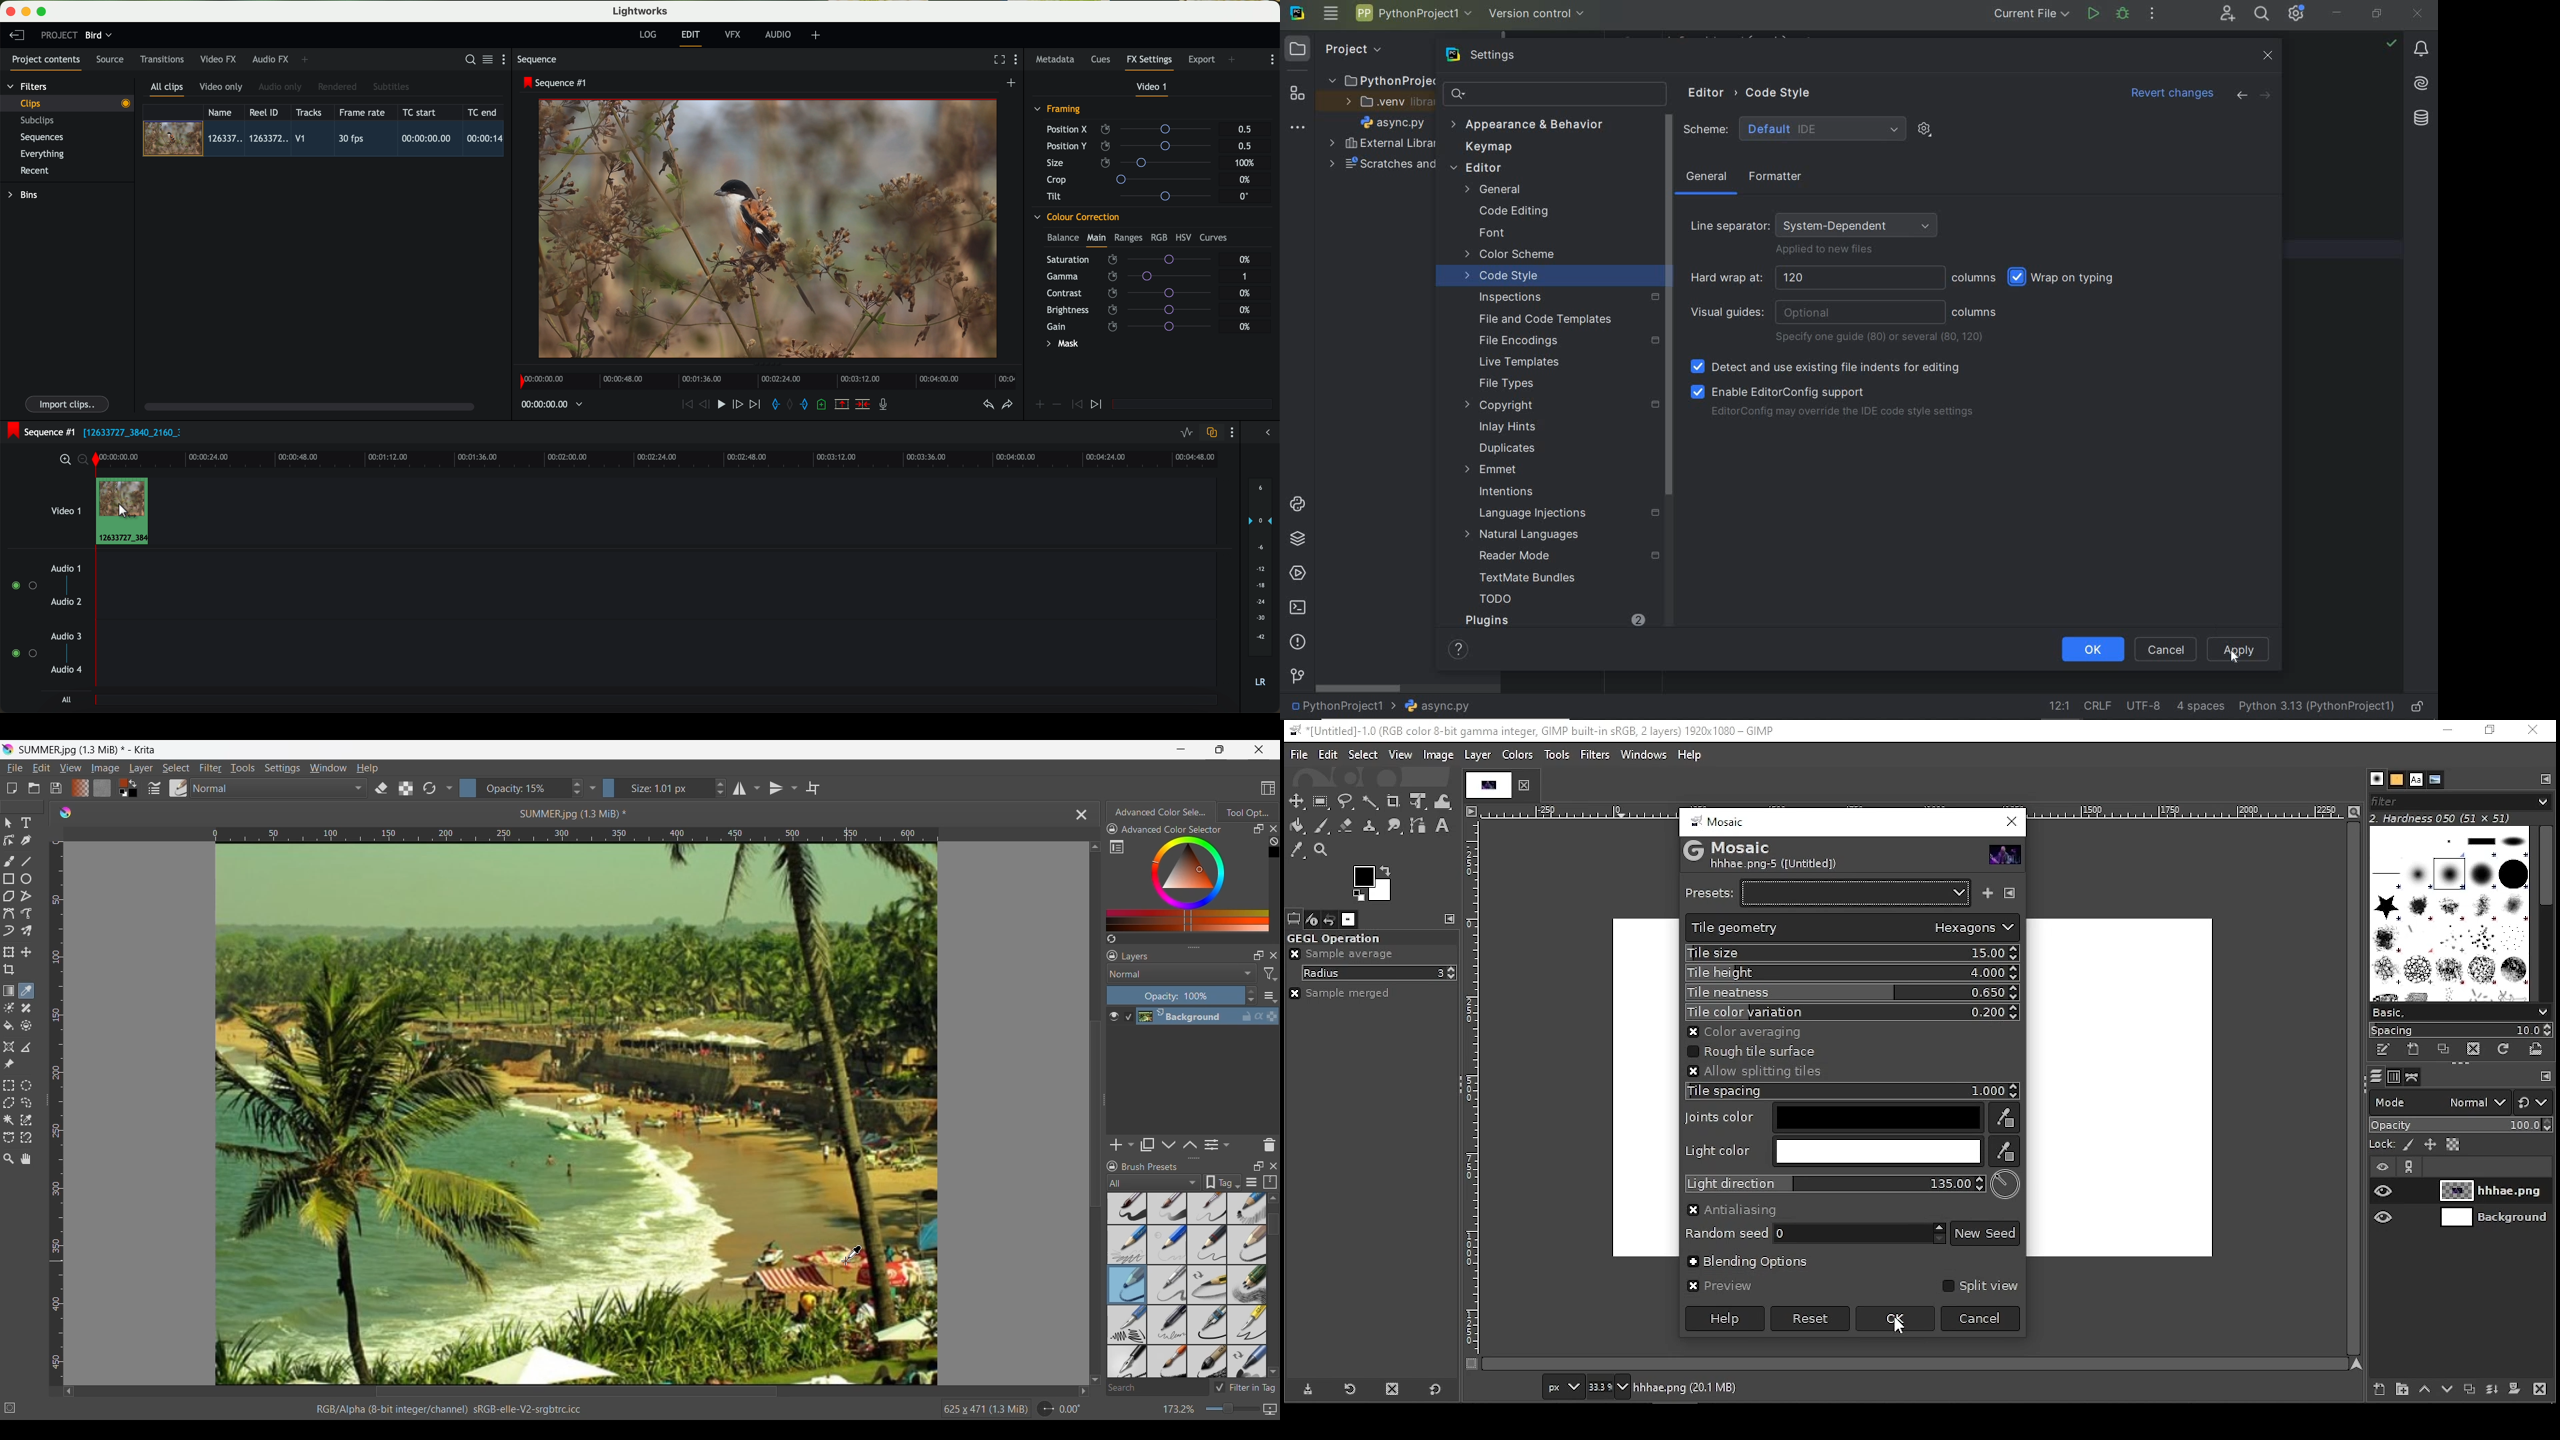  What do you see at coordinates (1810, 1318) in the screenshot?
I see `reset` at bounding box center [1810, 1318].